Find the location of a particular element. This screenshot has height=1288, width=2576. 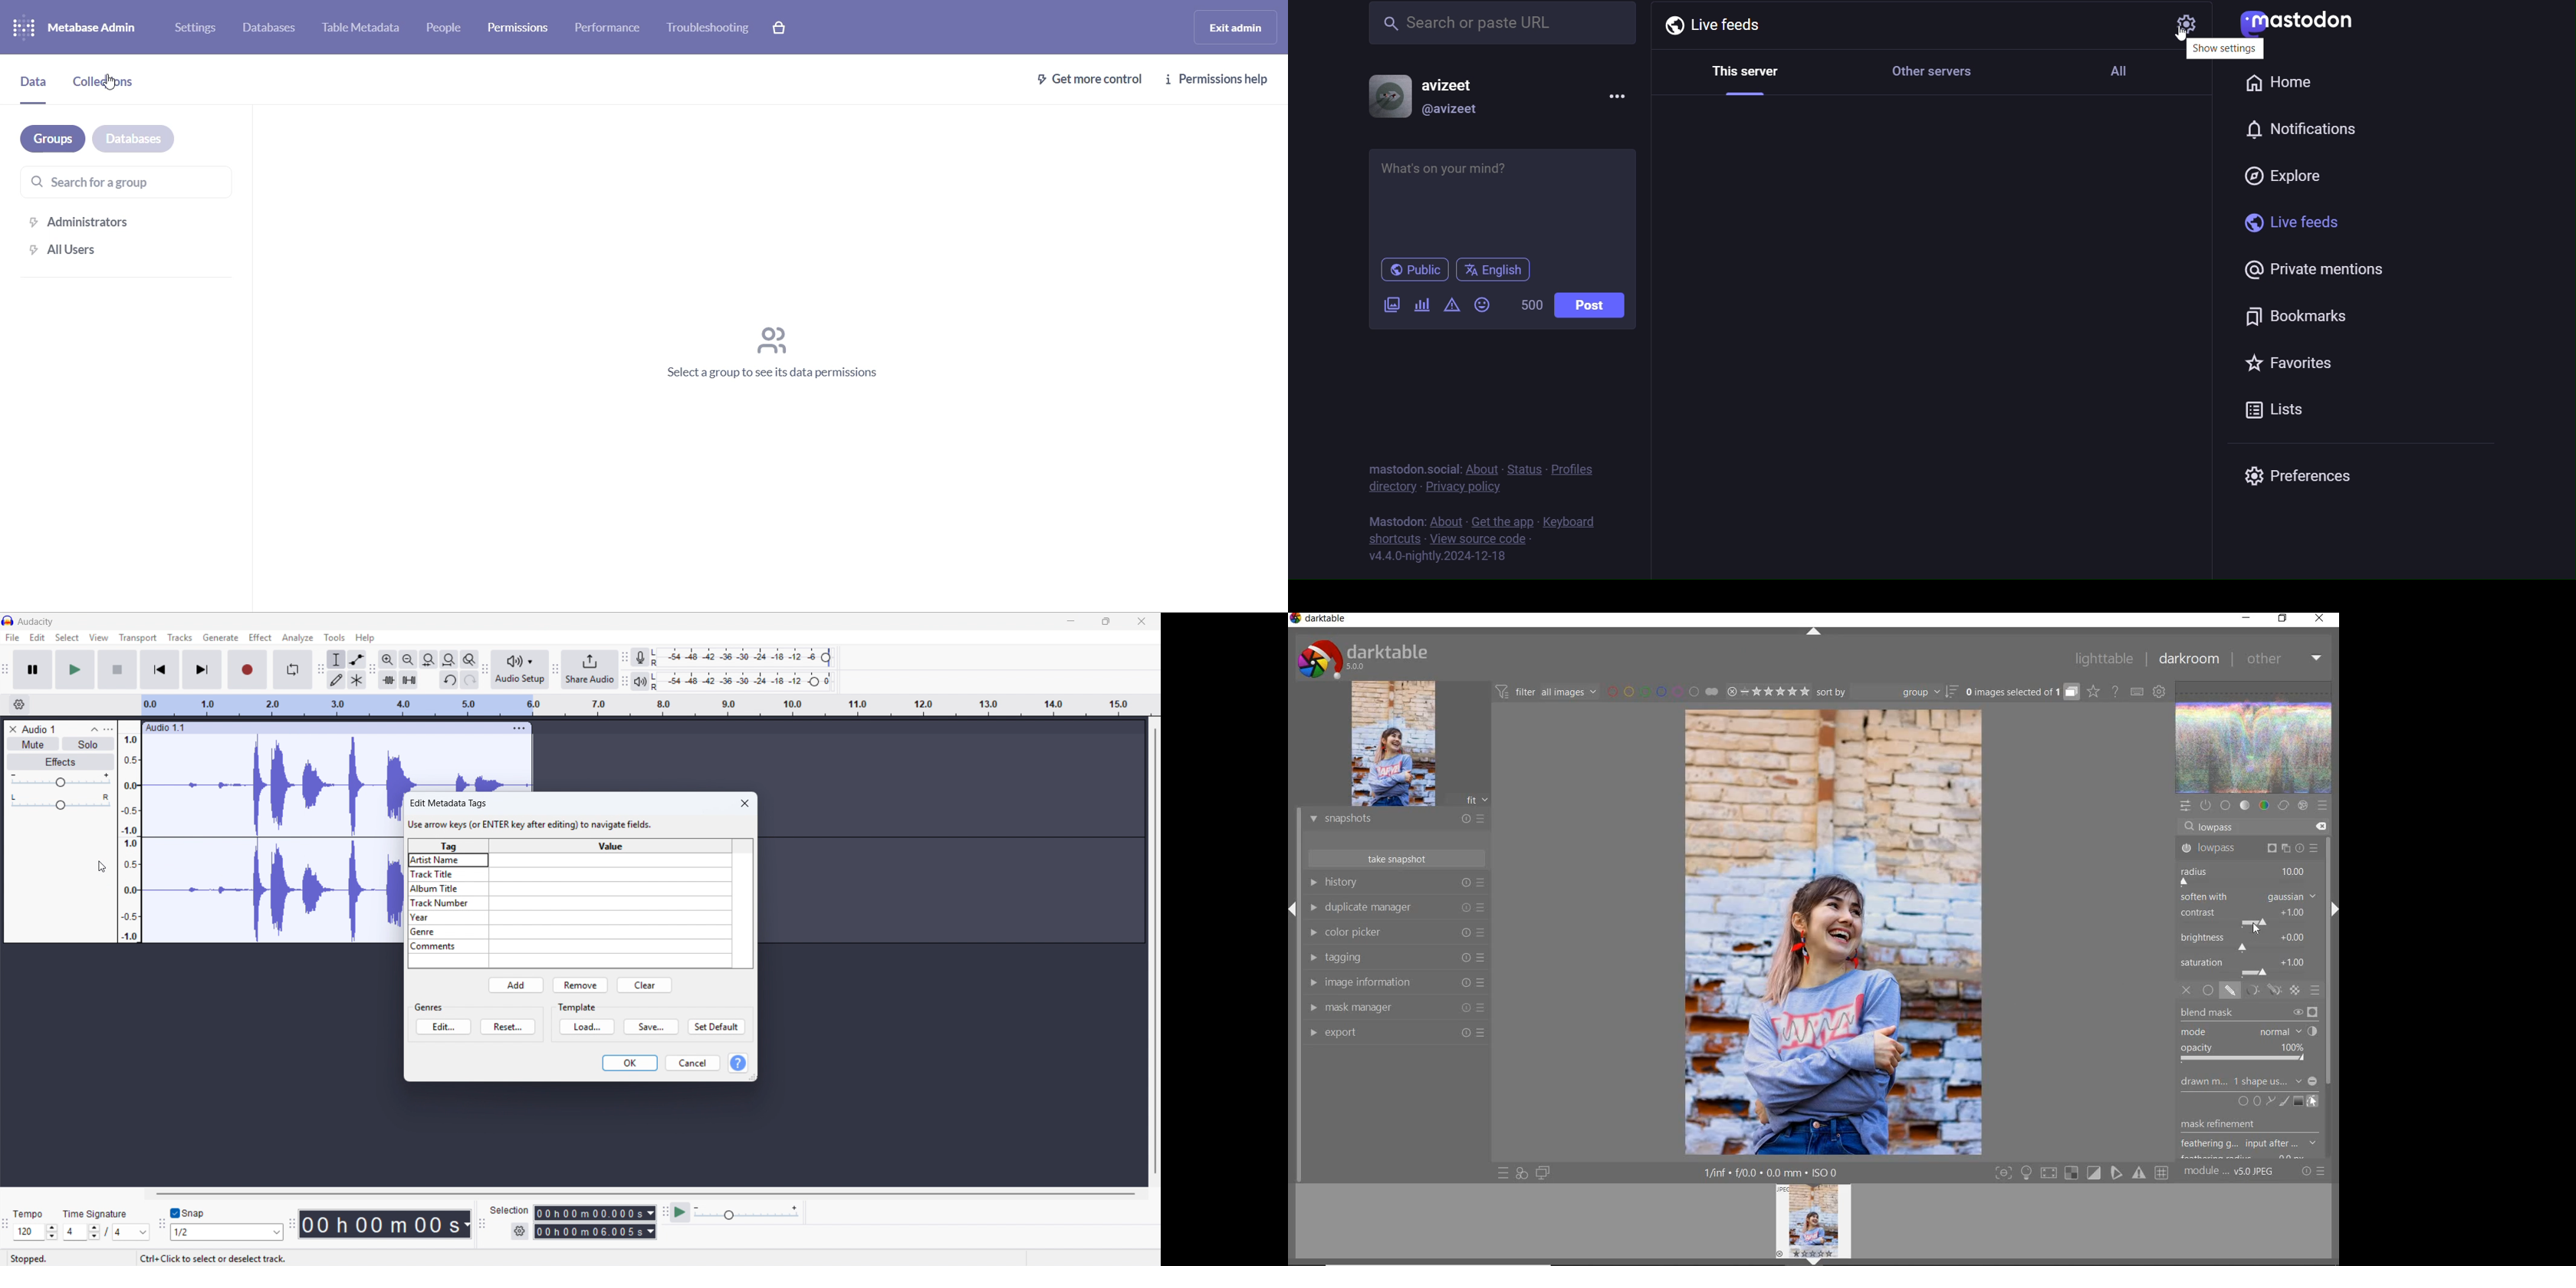

horizontal scrollbar is located at coordinates (648, 1193).